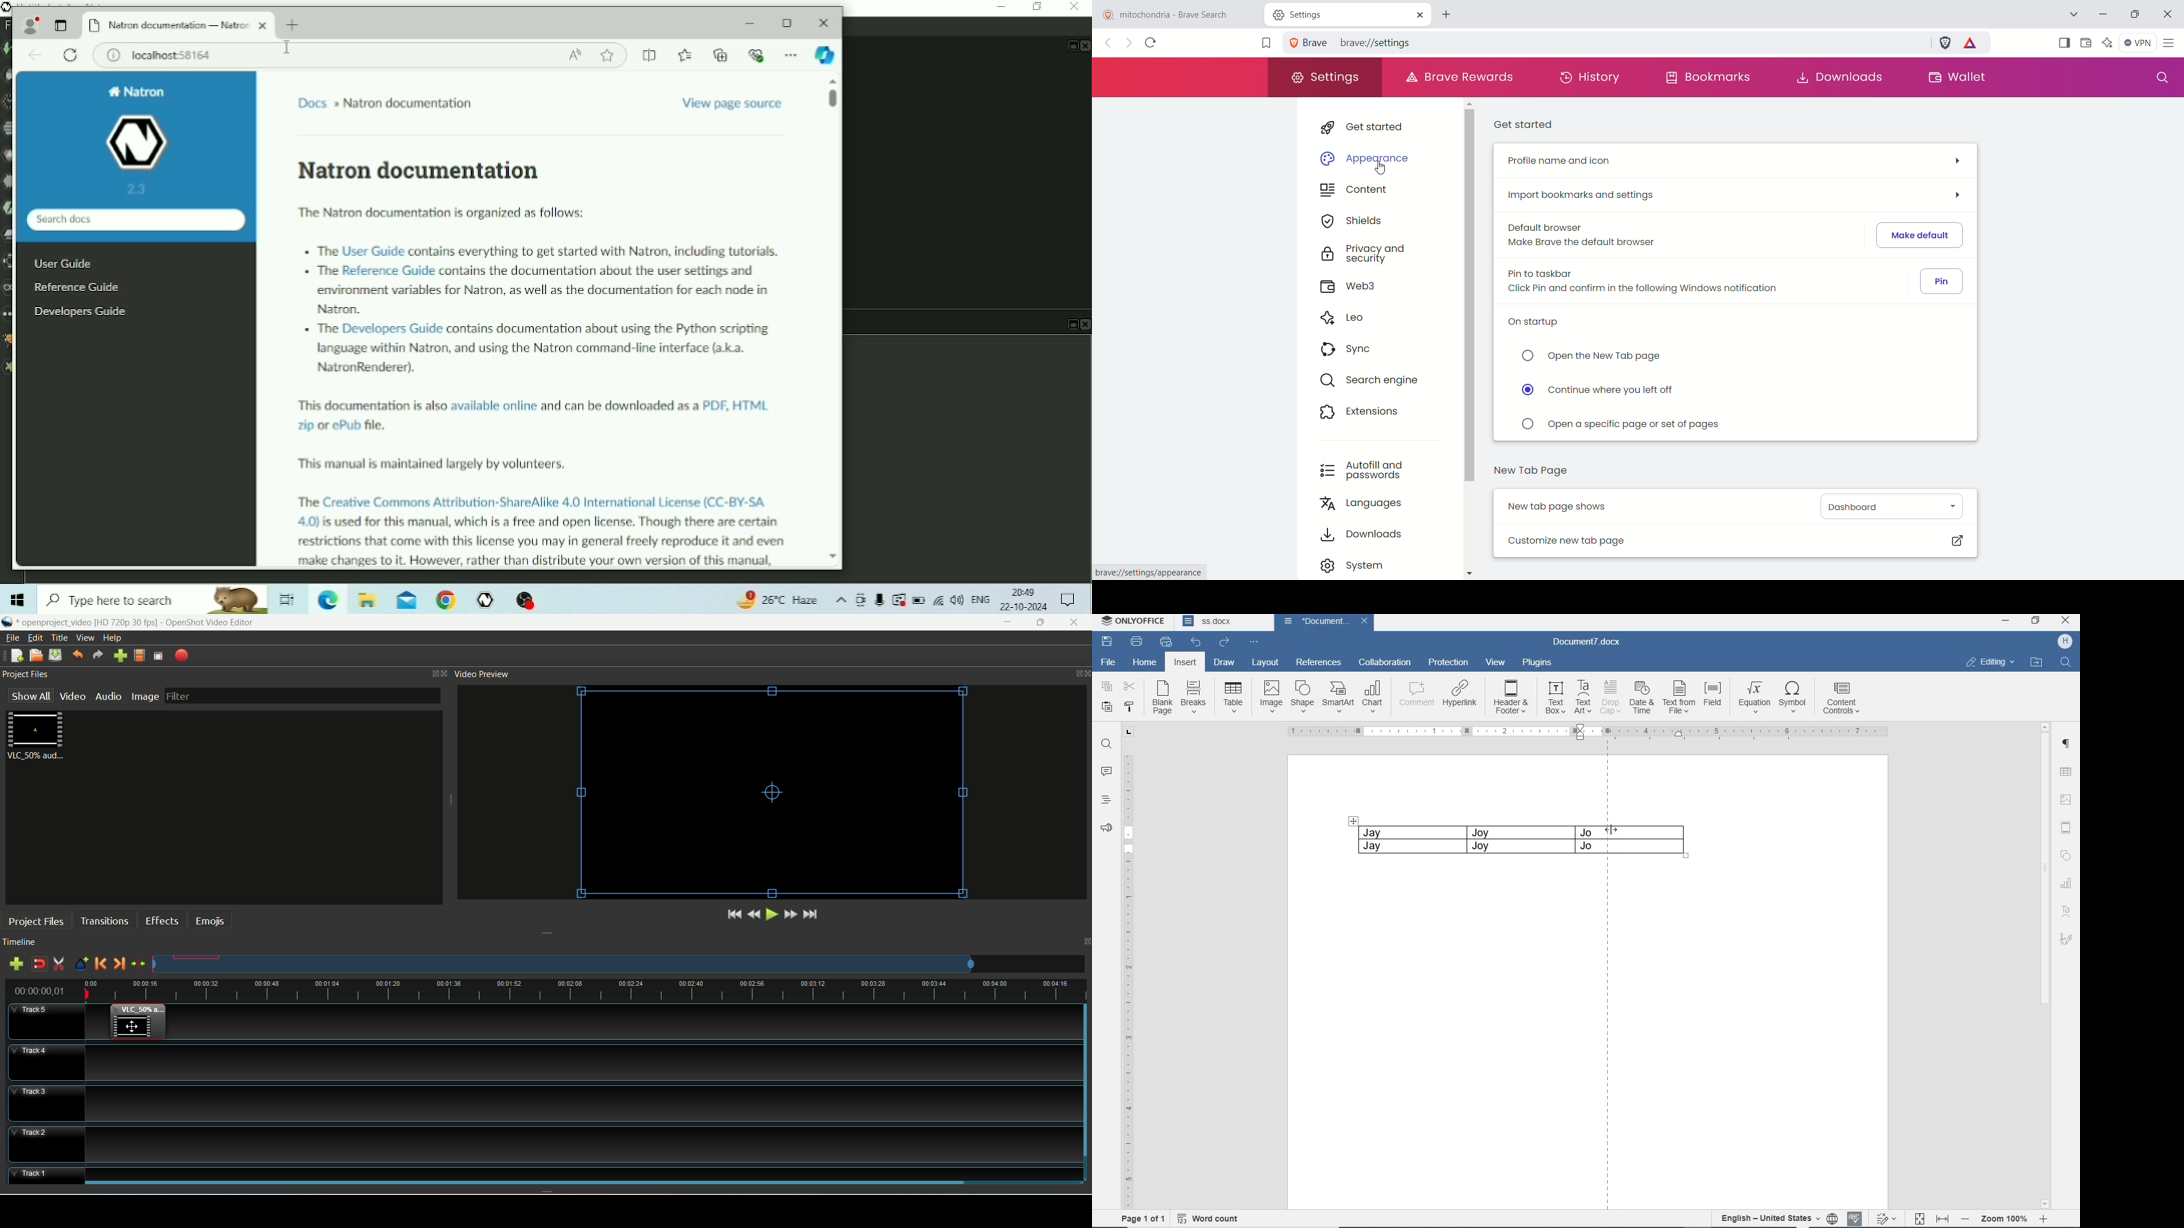 The width and height of the screenshot is (2184, 1232). What do you see at coordinates (1106, 746) in the screenshot?
I see `FIND` at bounding box center [1106, 746].